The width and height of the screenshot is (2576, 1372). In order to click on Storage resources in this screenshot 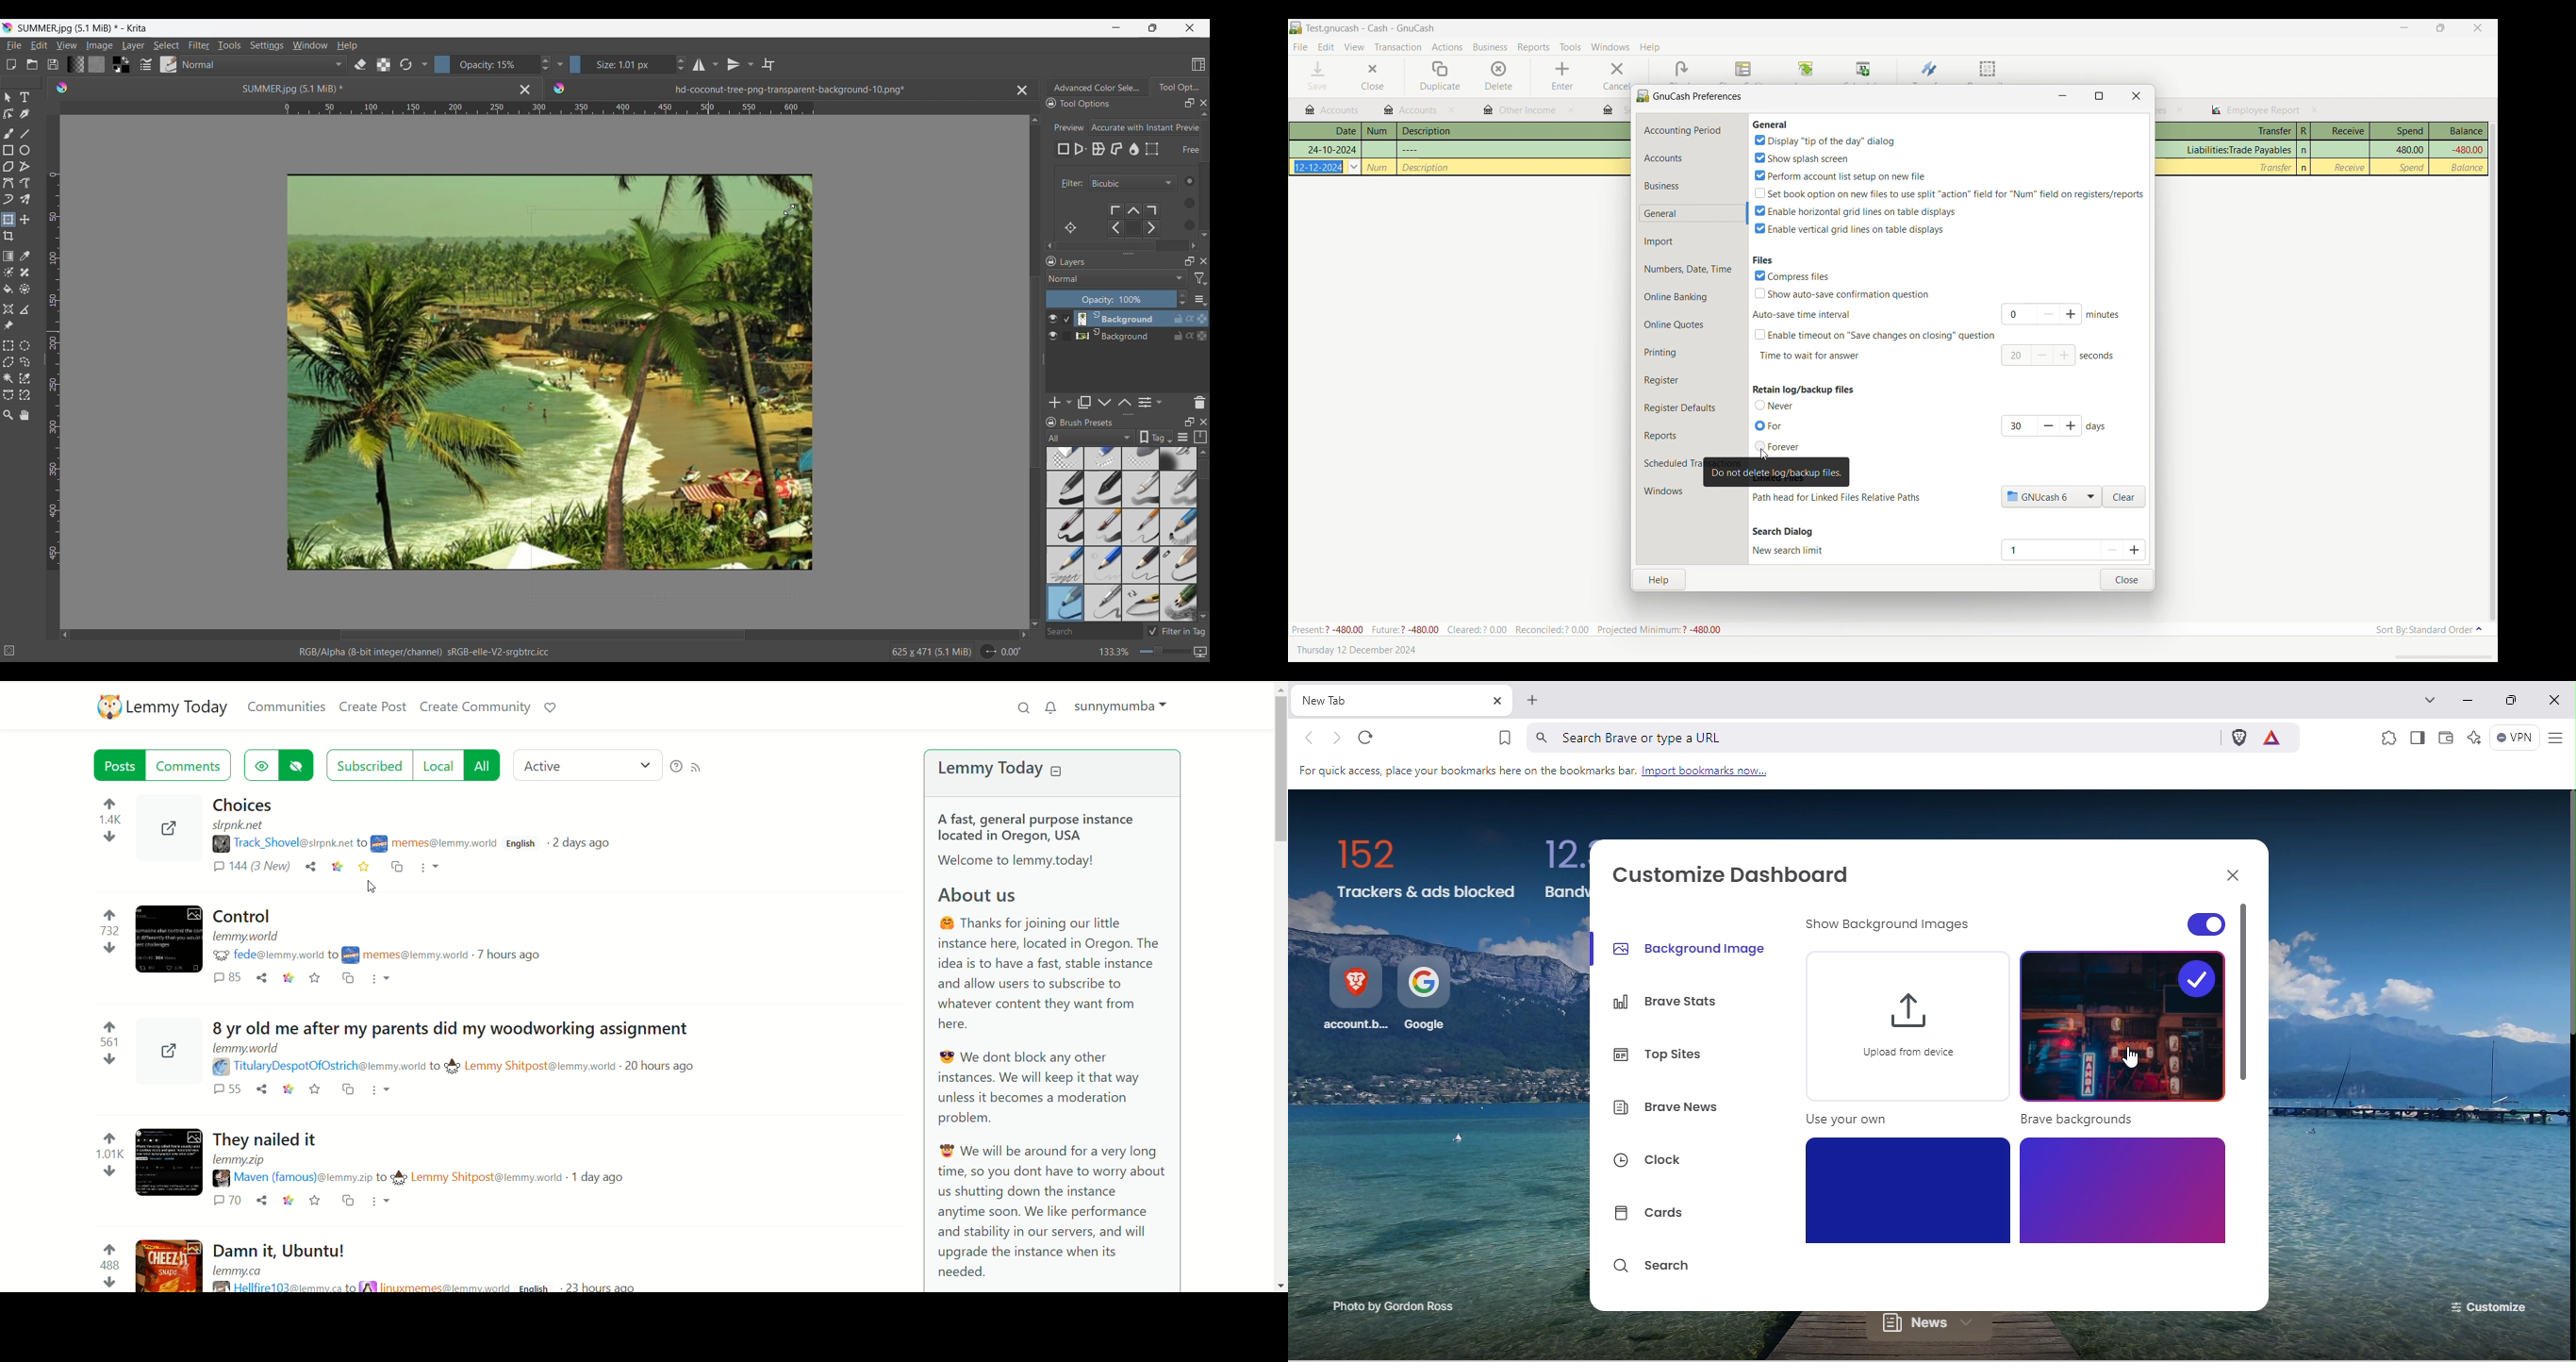, I will do `click(1202, 436)`.